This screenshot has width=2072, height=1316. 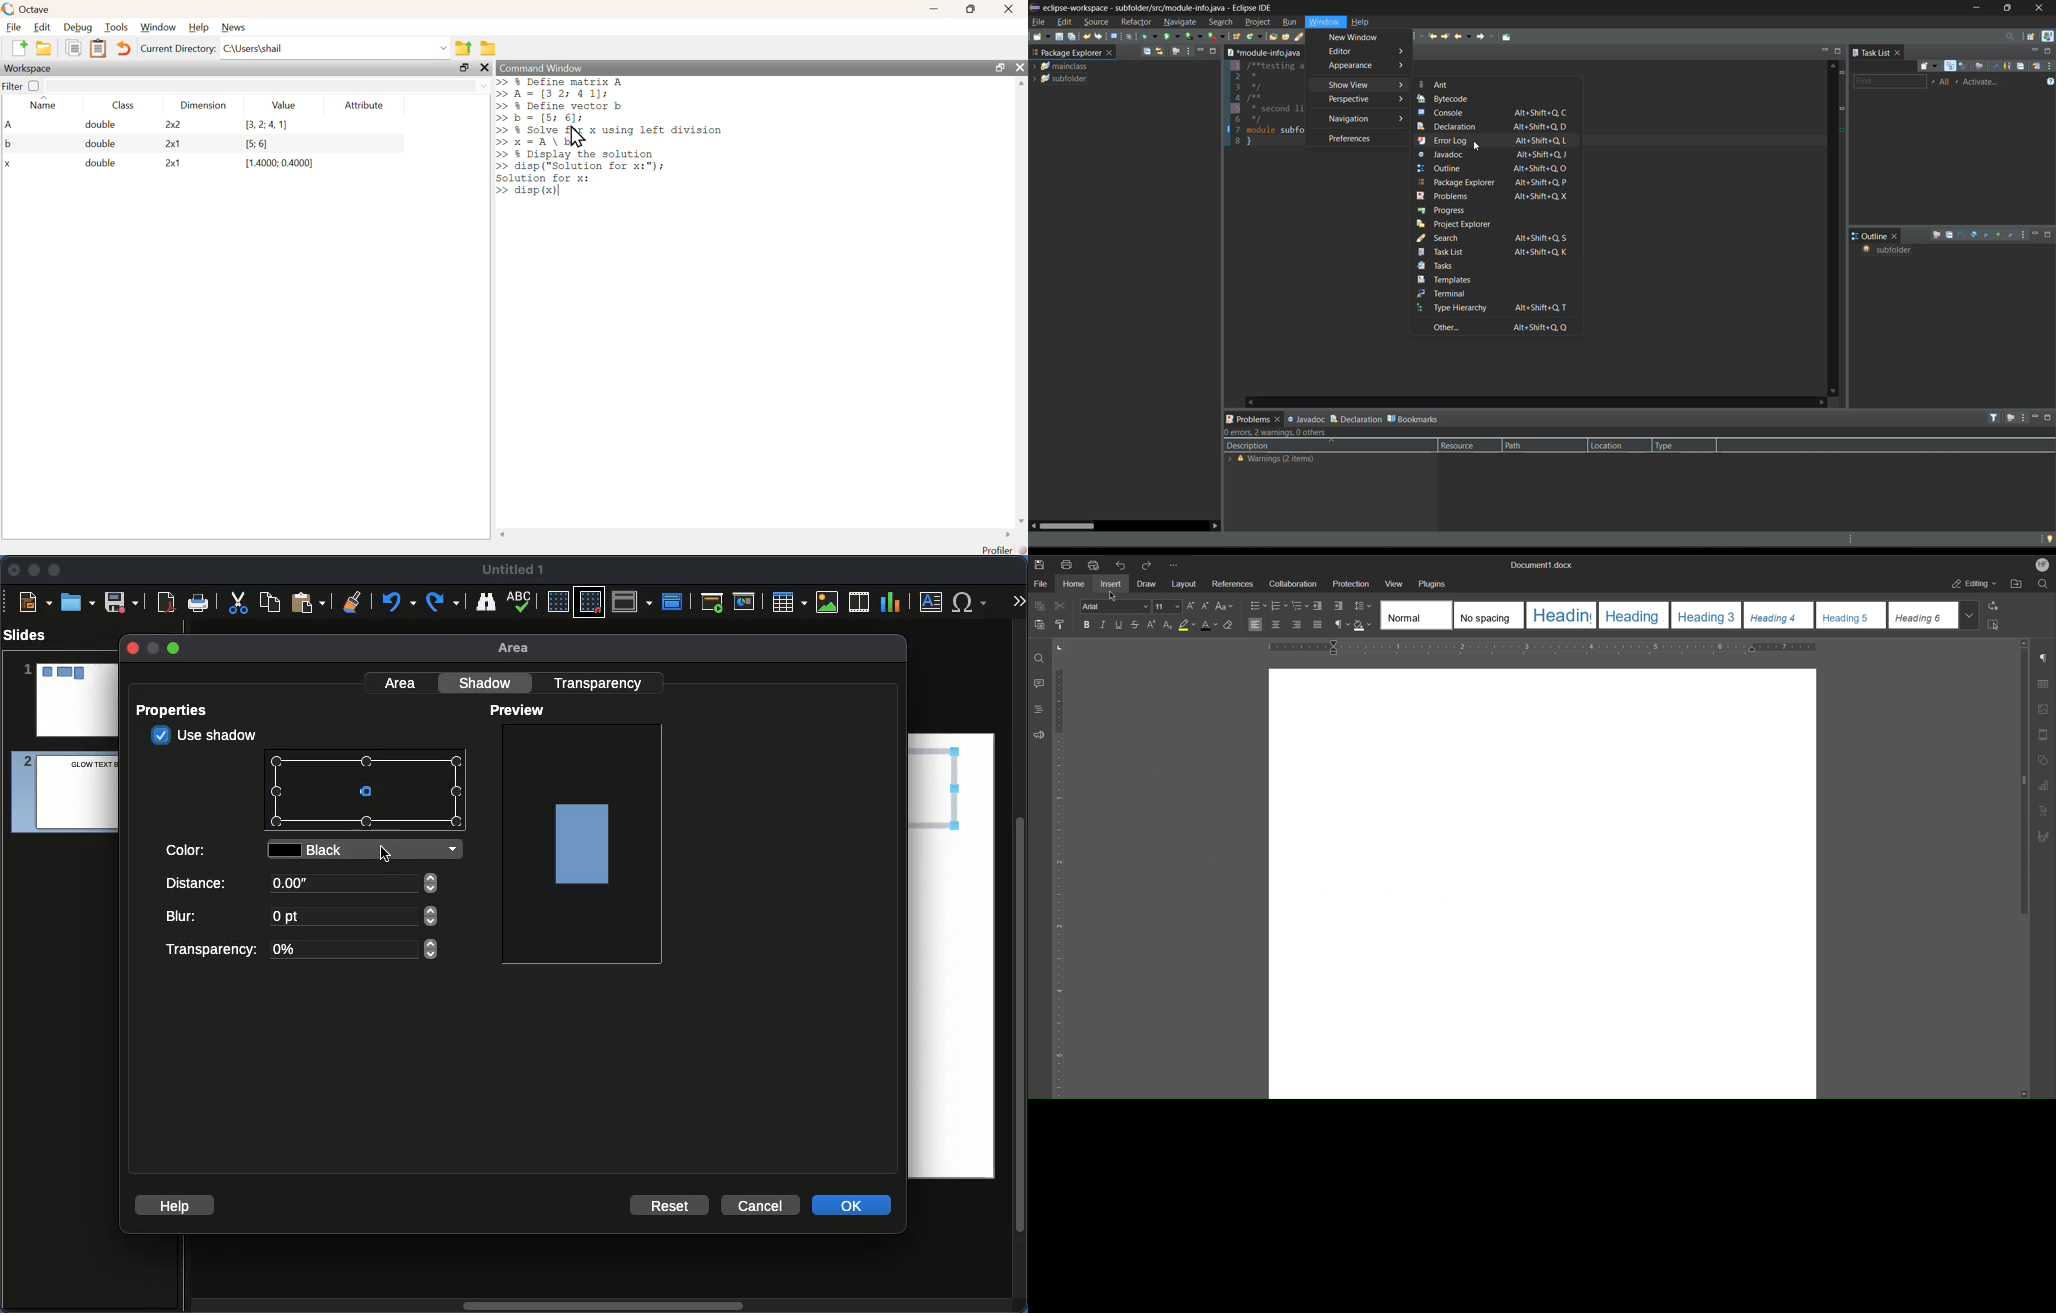 What do you see at coordinates (151, 648) in the screenshot?
I see `minimize` at bounding box center [151, 648].